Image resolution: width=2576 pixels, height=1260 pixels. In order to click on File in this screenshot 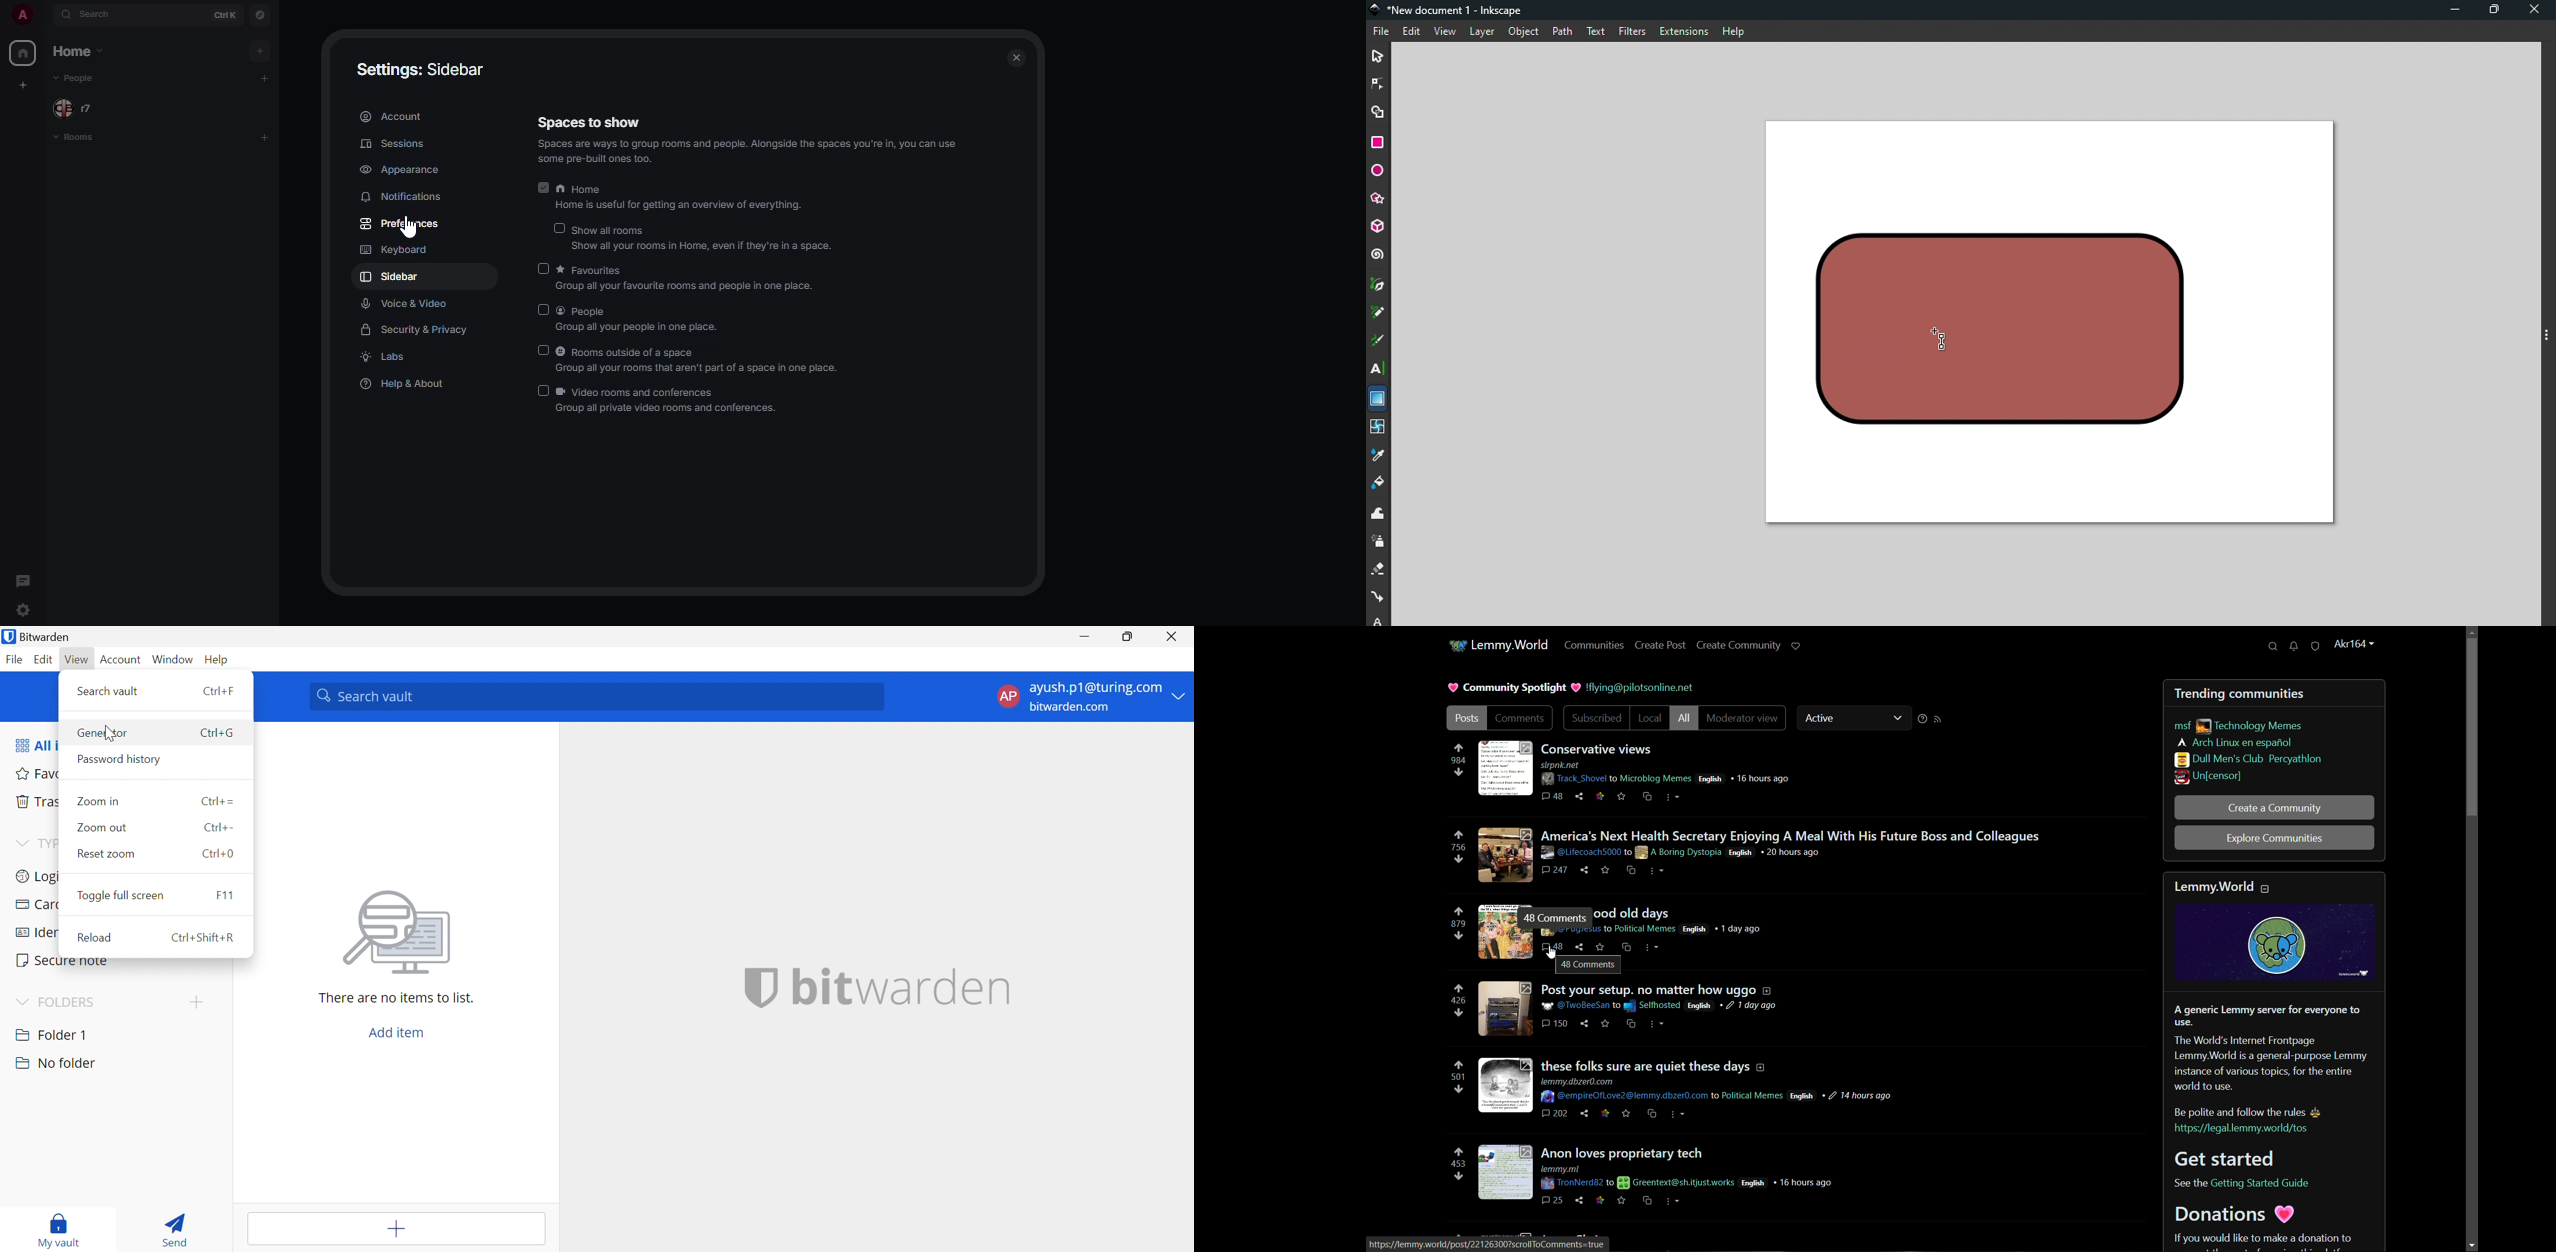, I will do `click(14, 660)`.